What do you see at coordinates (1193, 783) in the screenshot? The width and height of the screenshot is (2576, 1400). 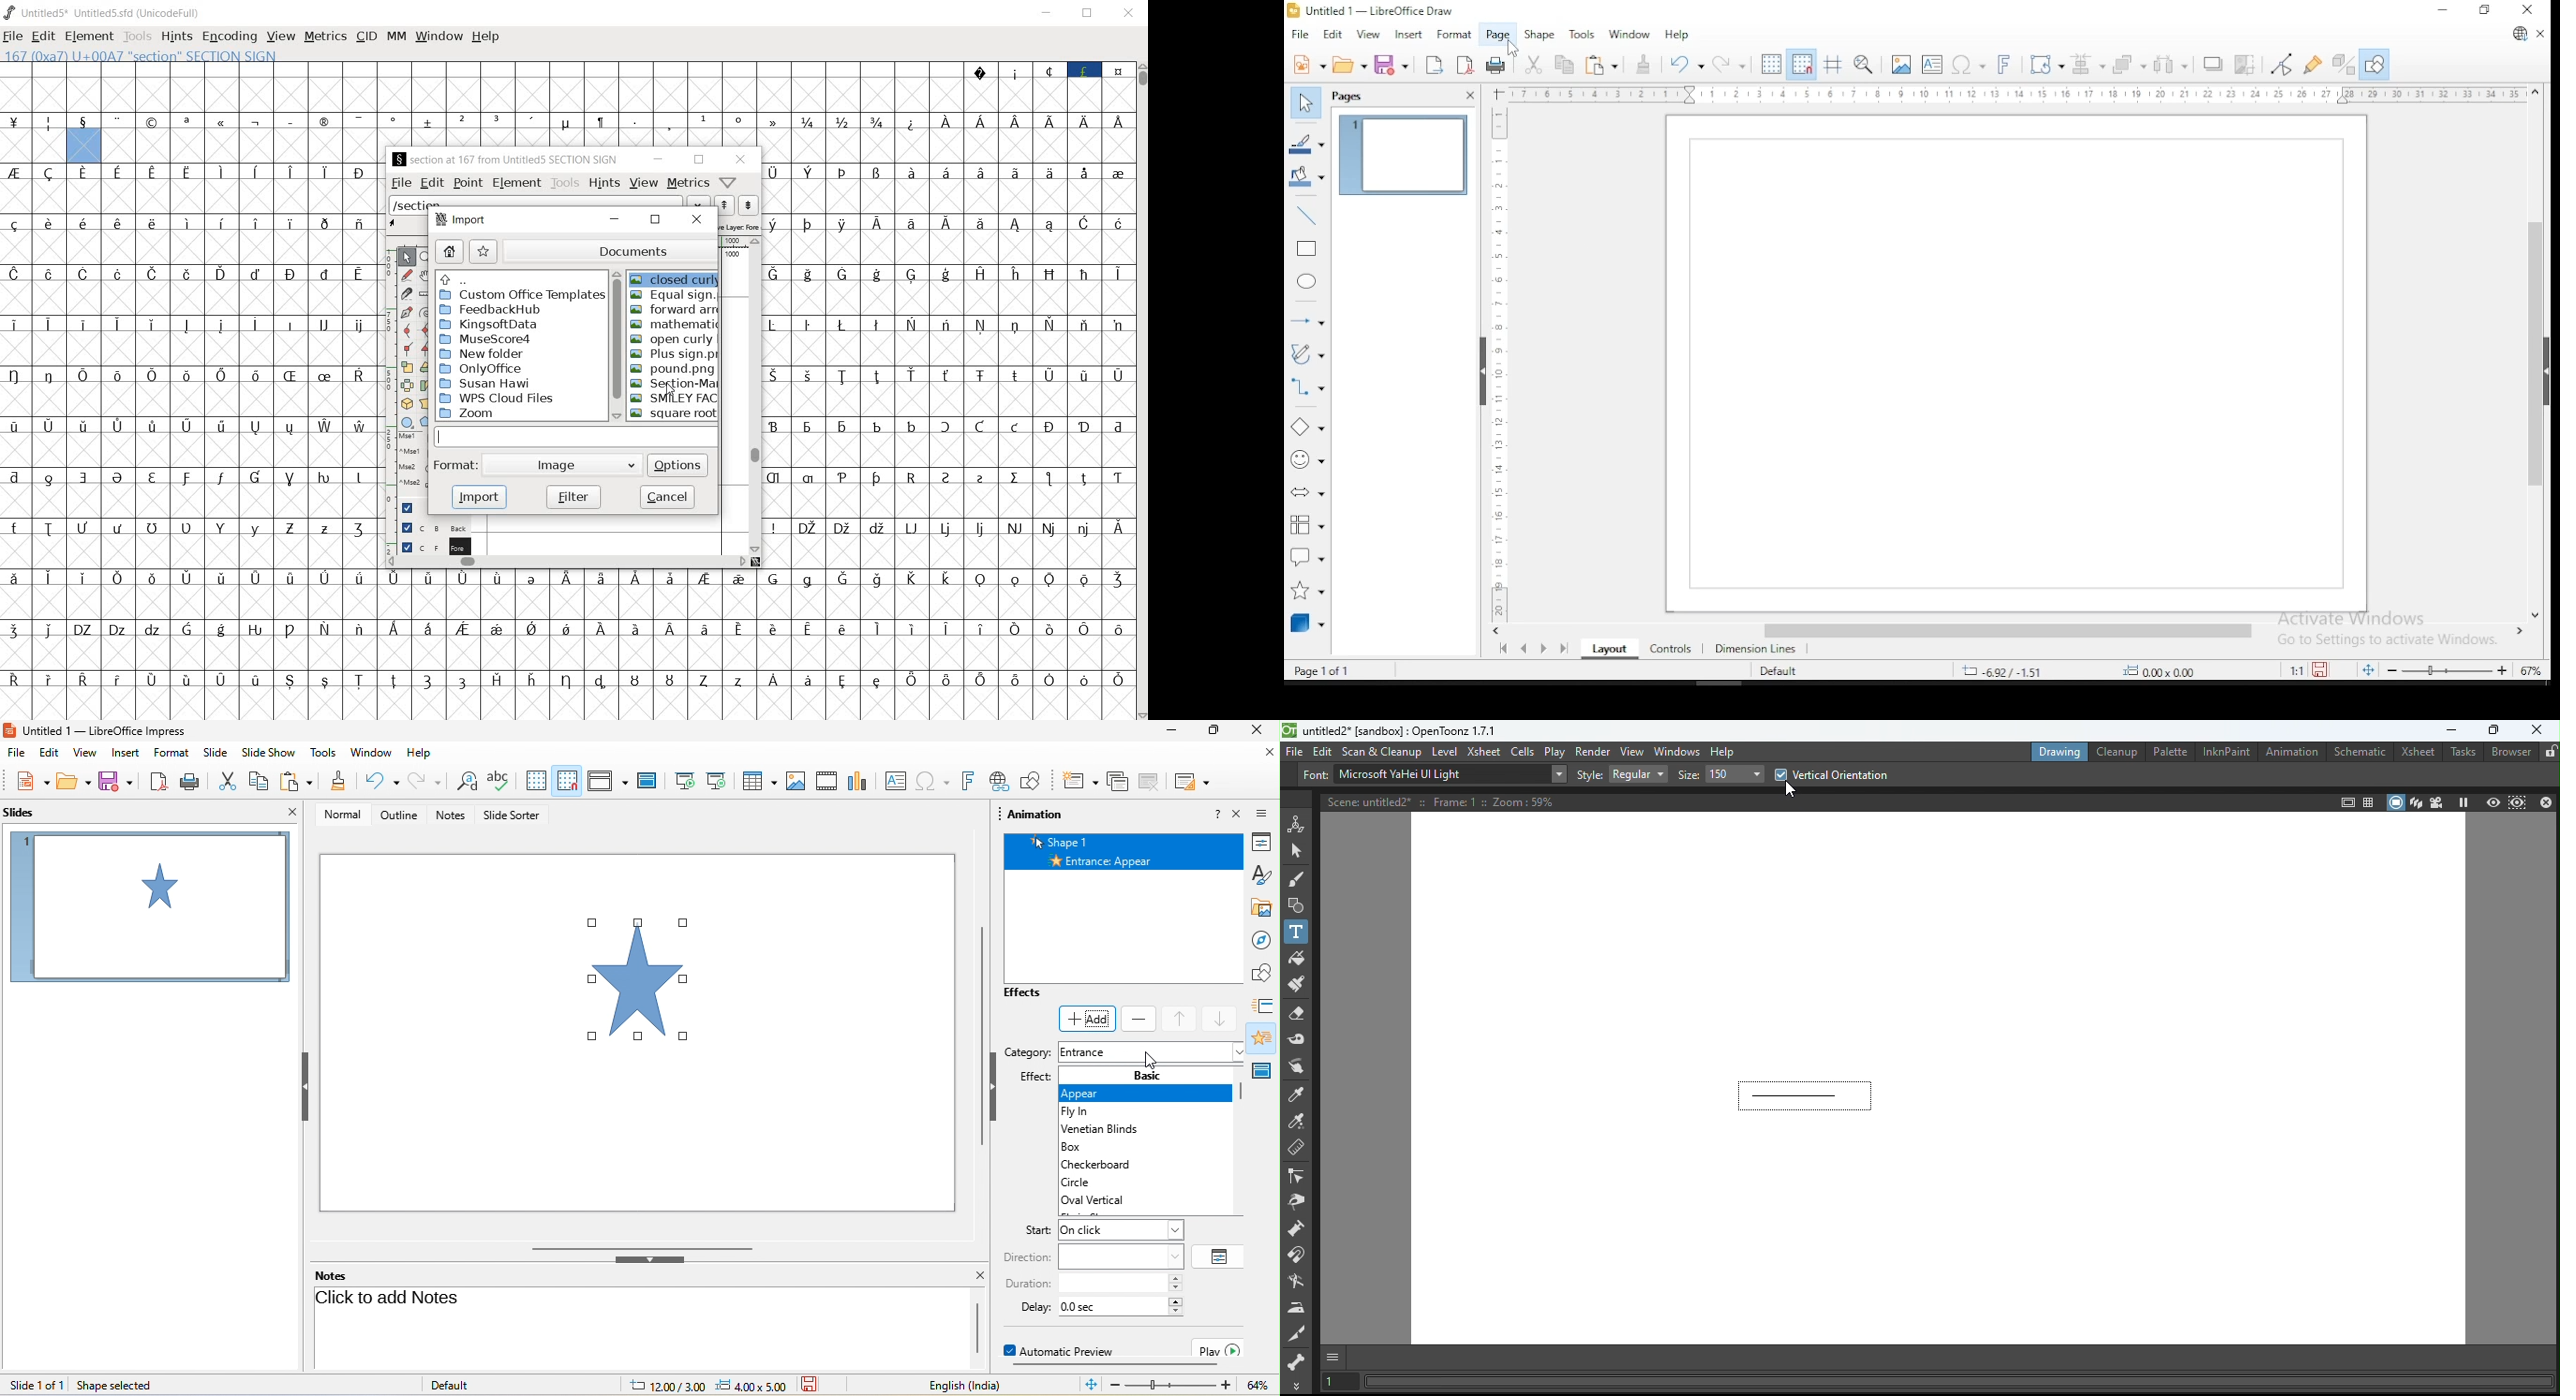 I see `slide layout` at bounding box center [1193, 783].